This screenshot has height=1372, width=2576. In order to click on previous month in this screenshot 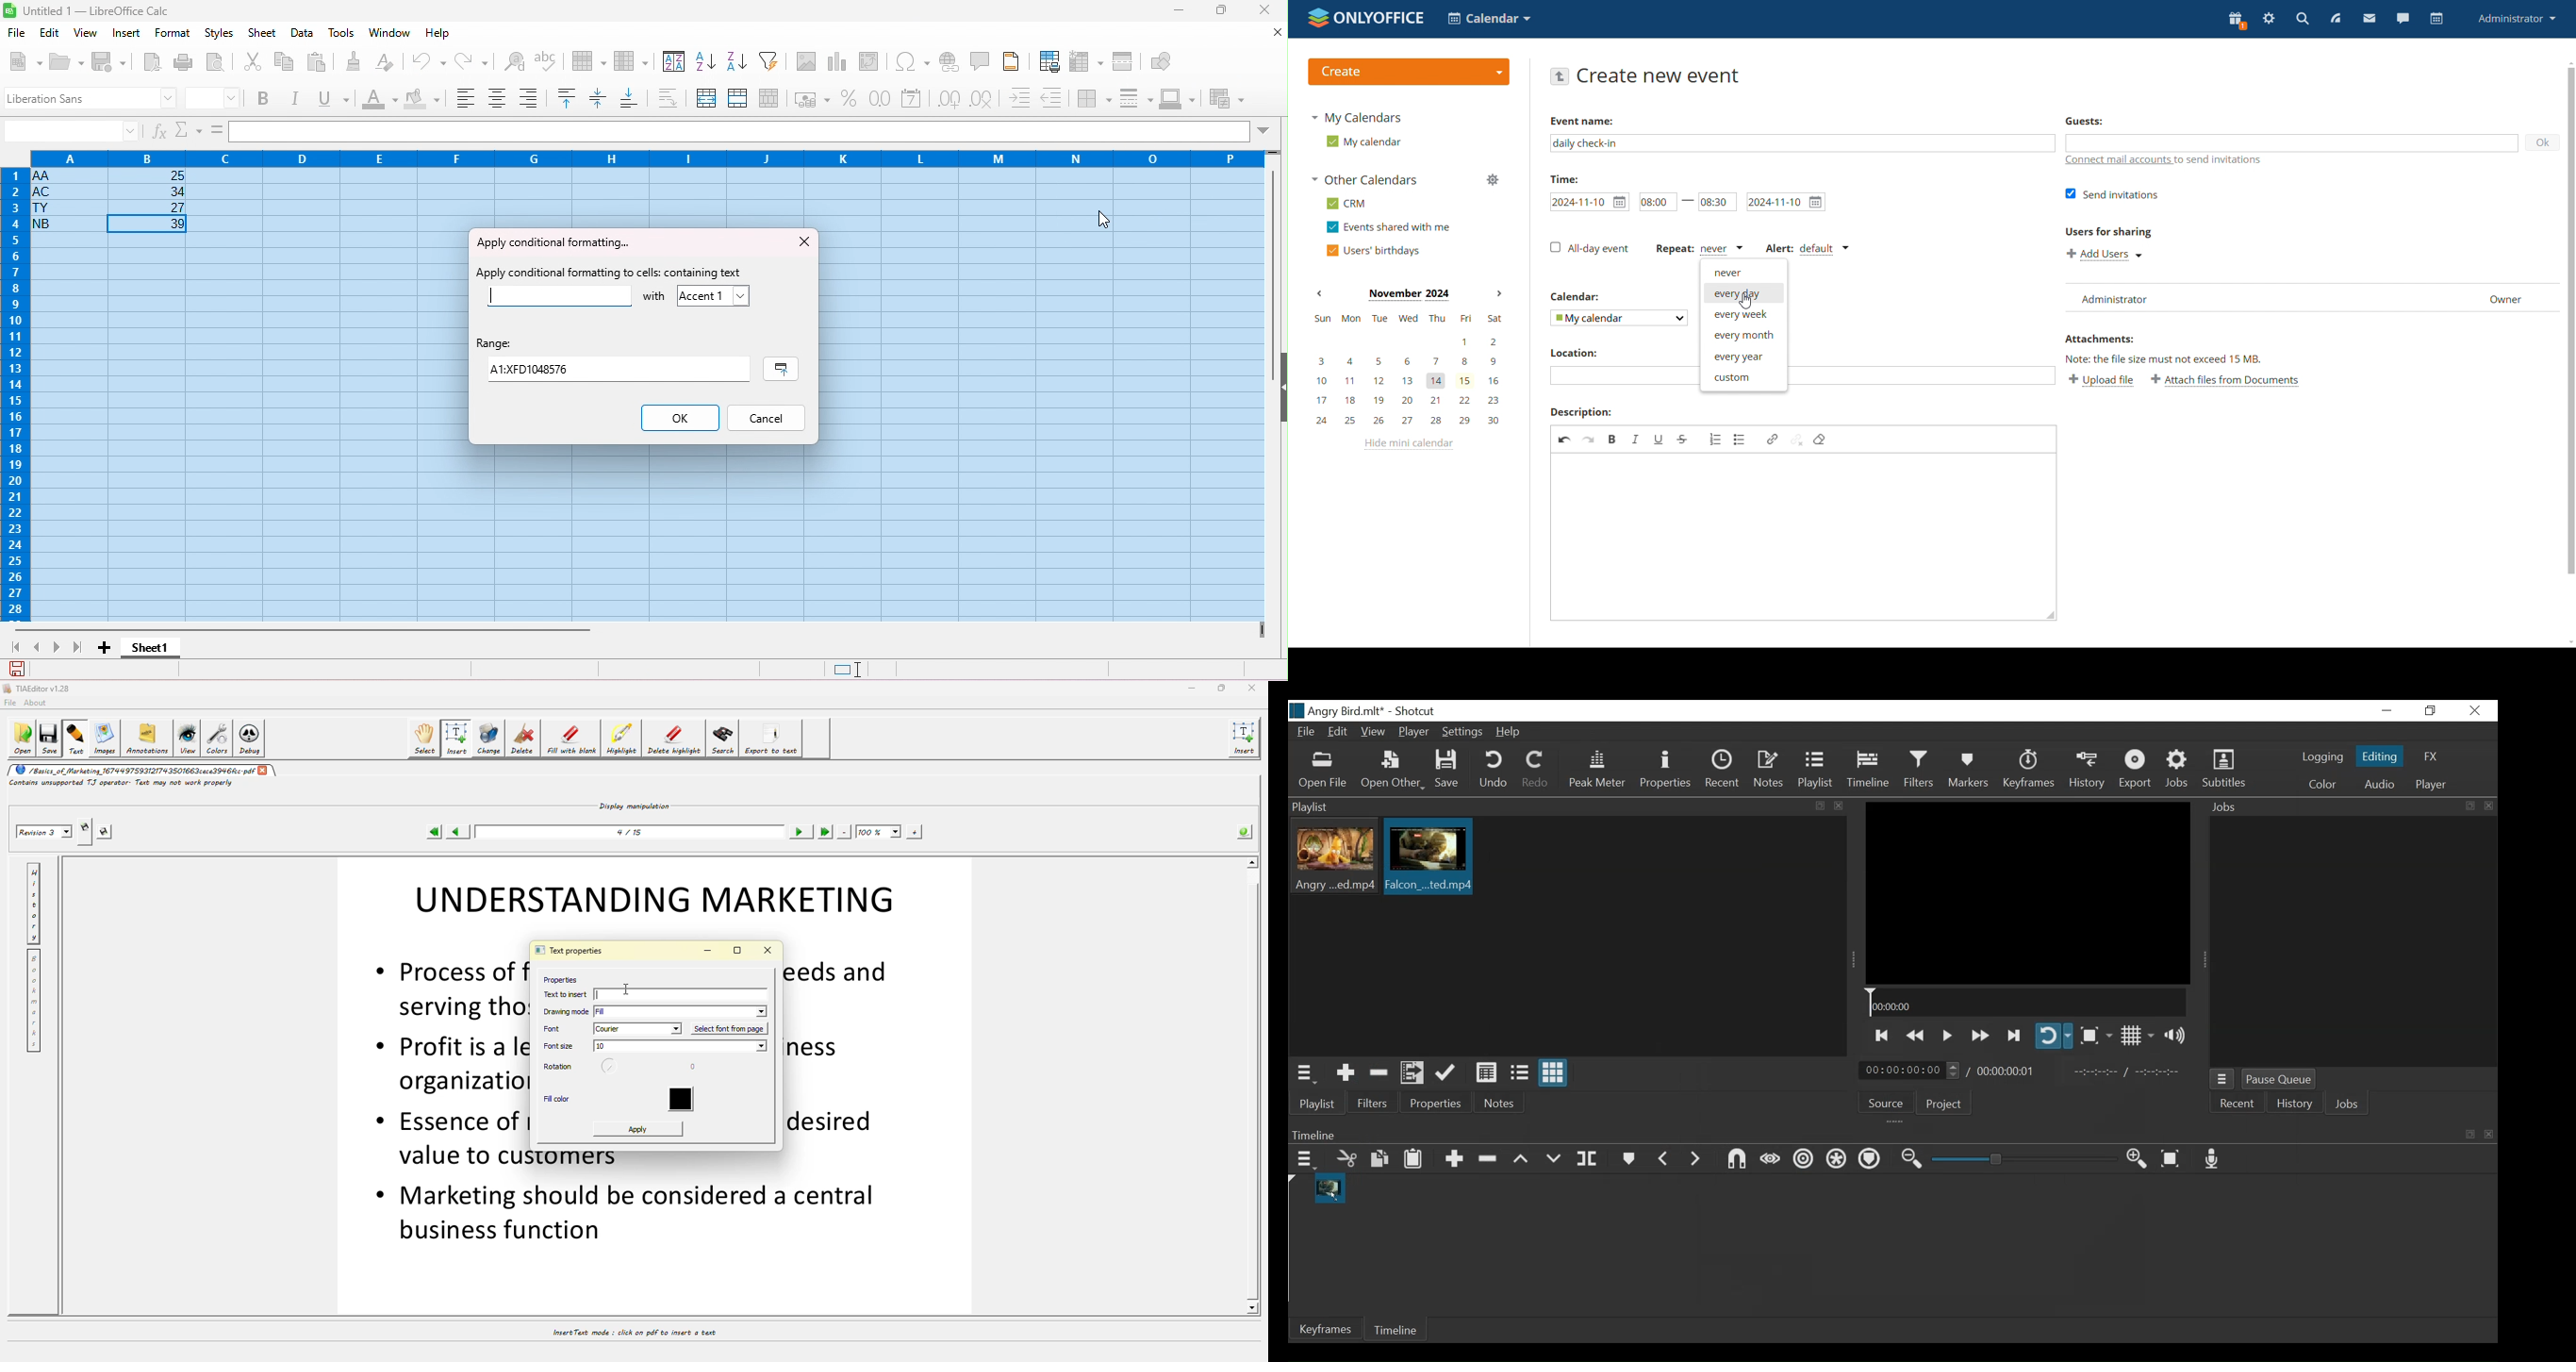, I will do `click(1319, 295)`.